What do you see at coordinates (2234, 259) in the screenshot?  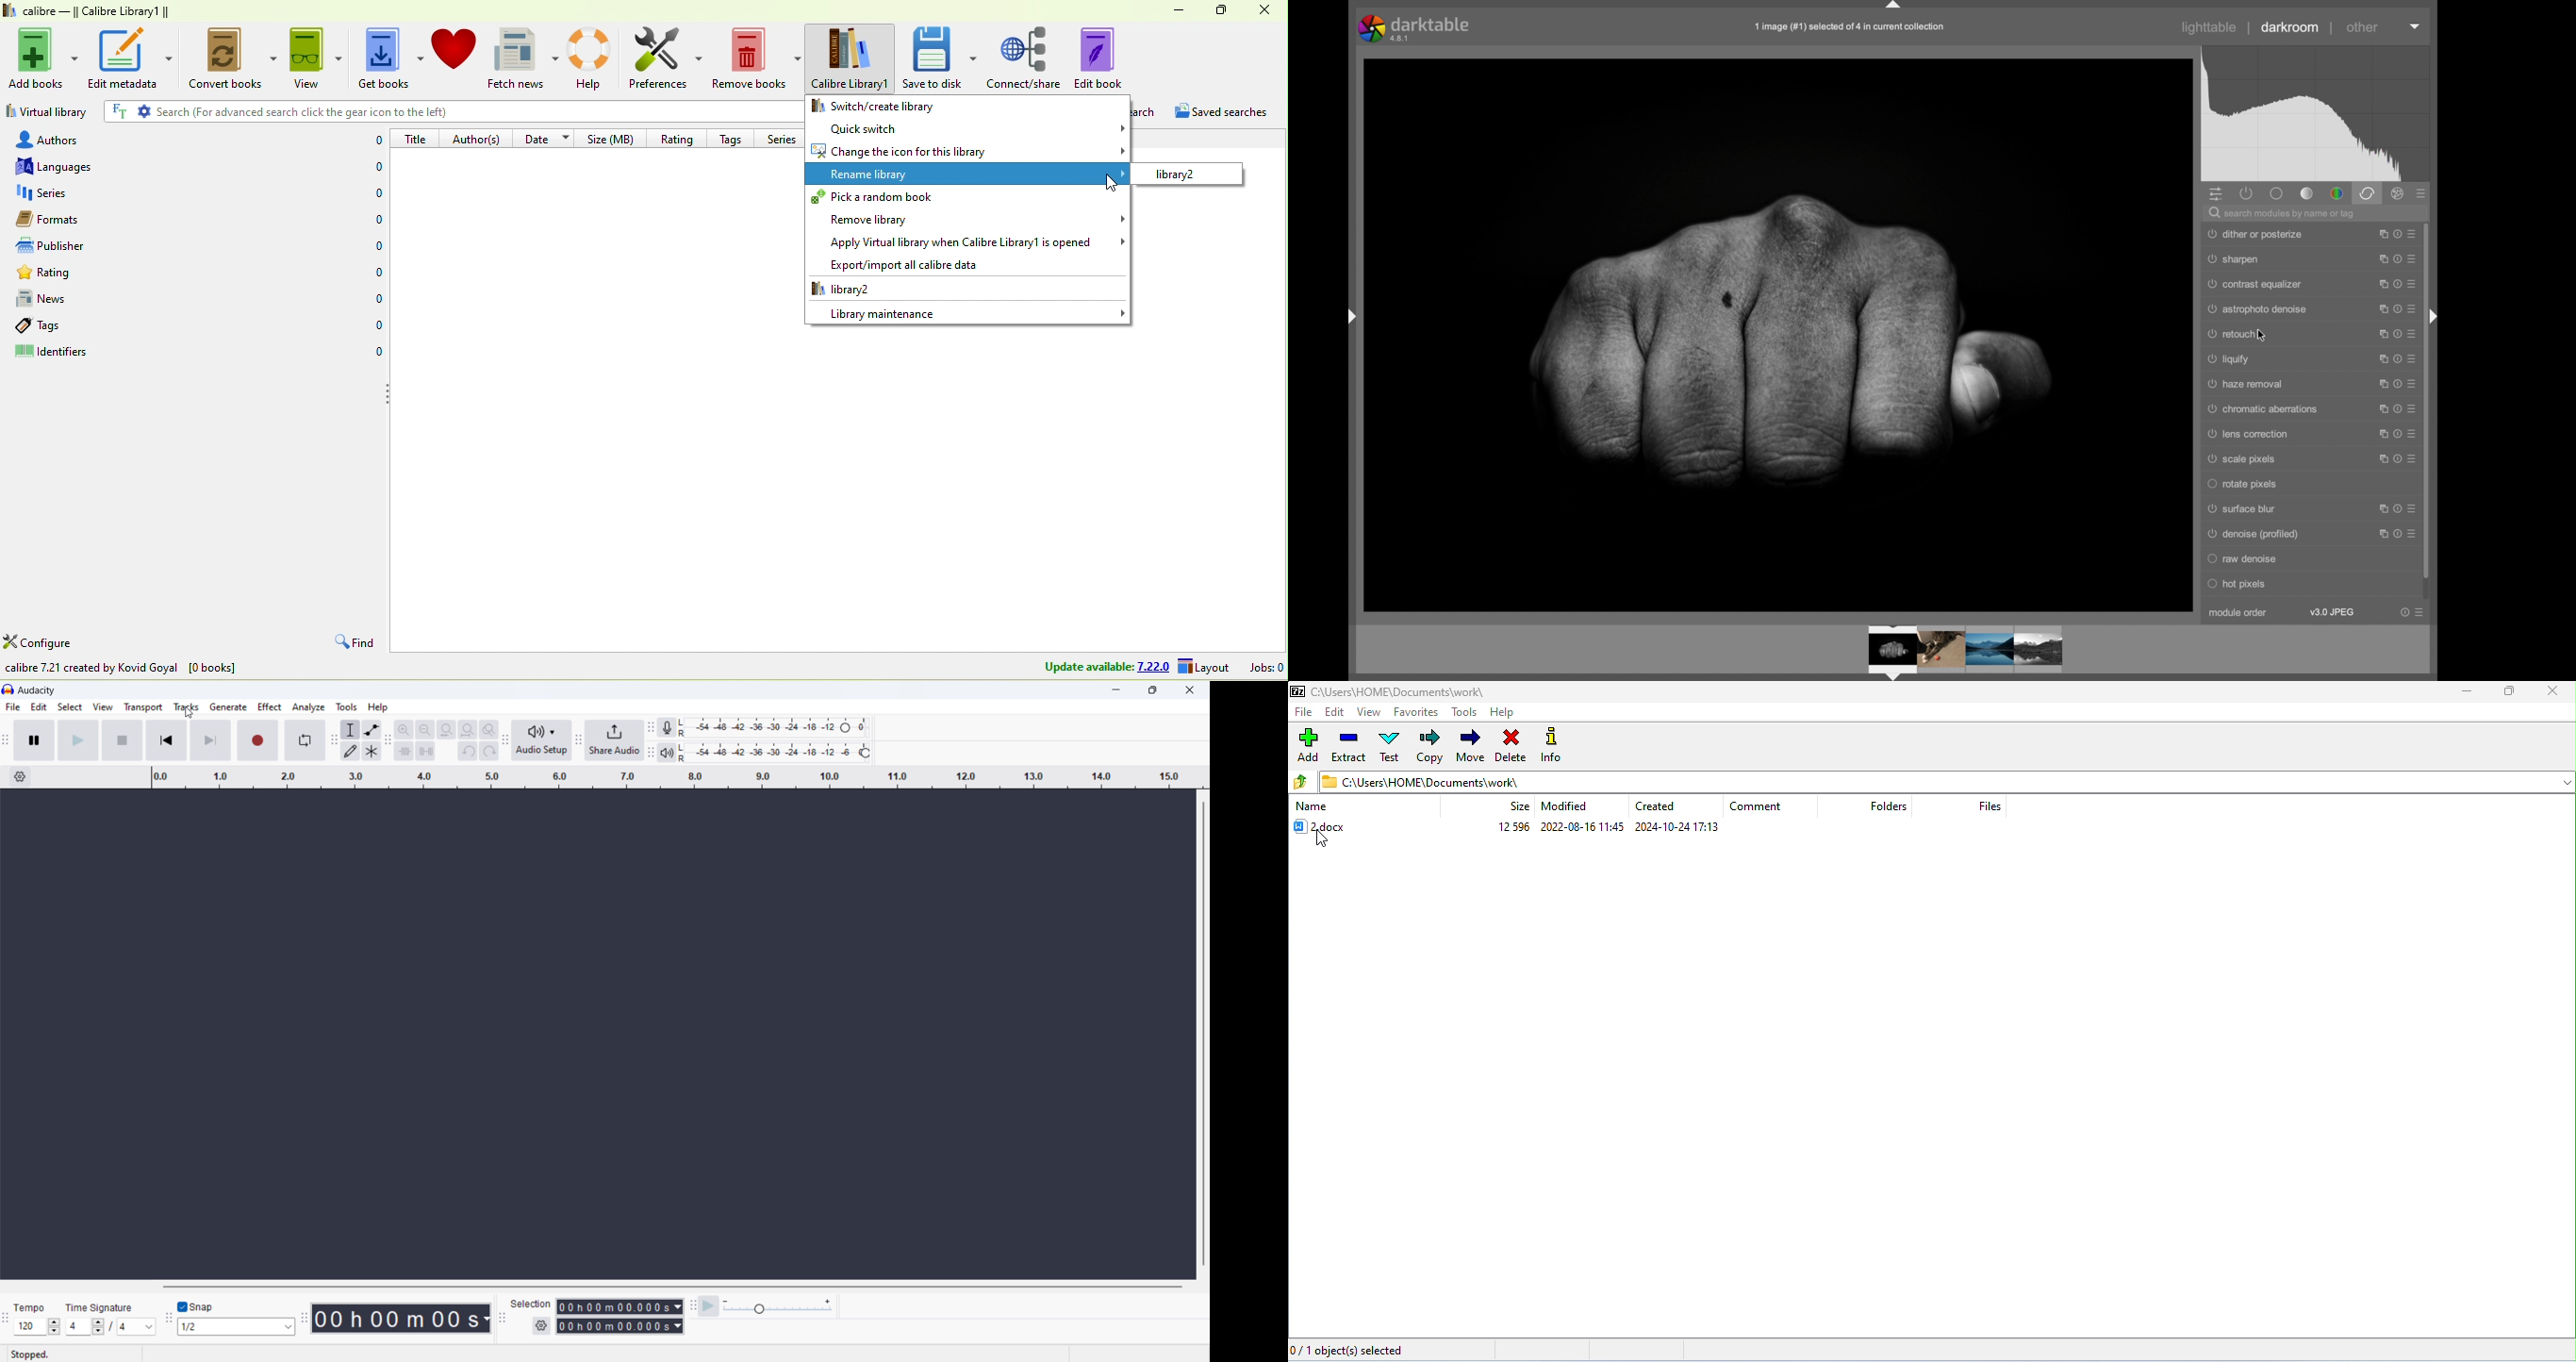 I see `sharpen` at bounding box center [2234, 259].